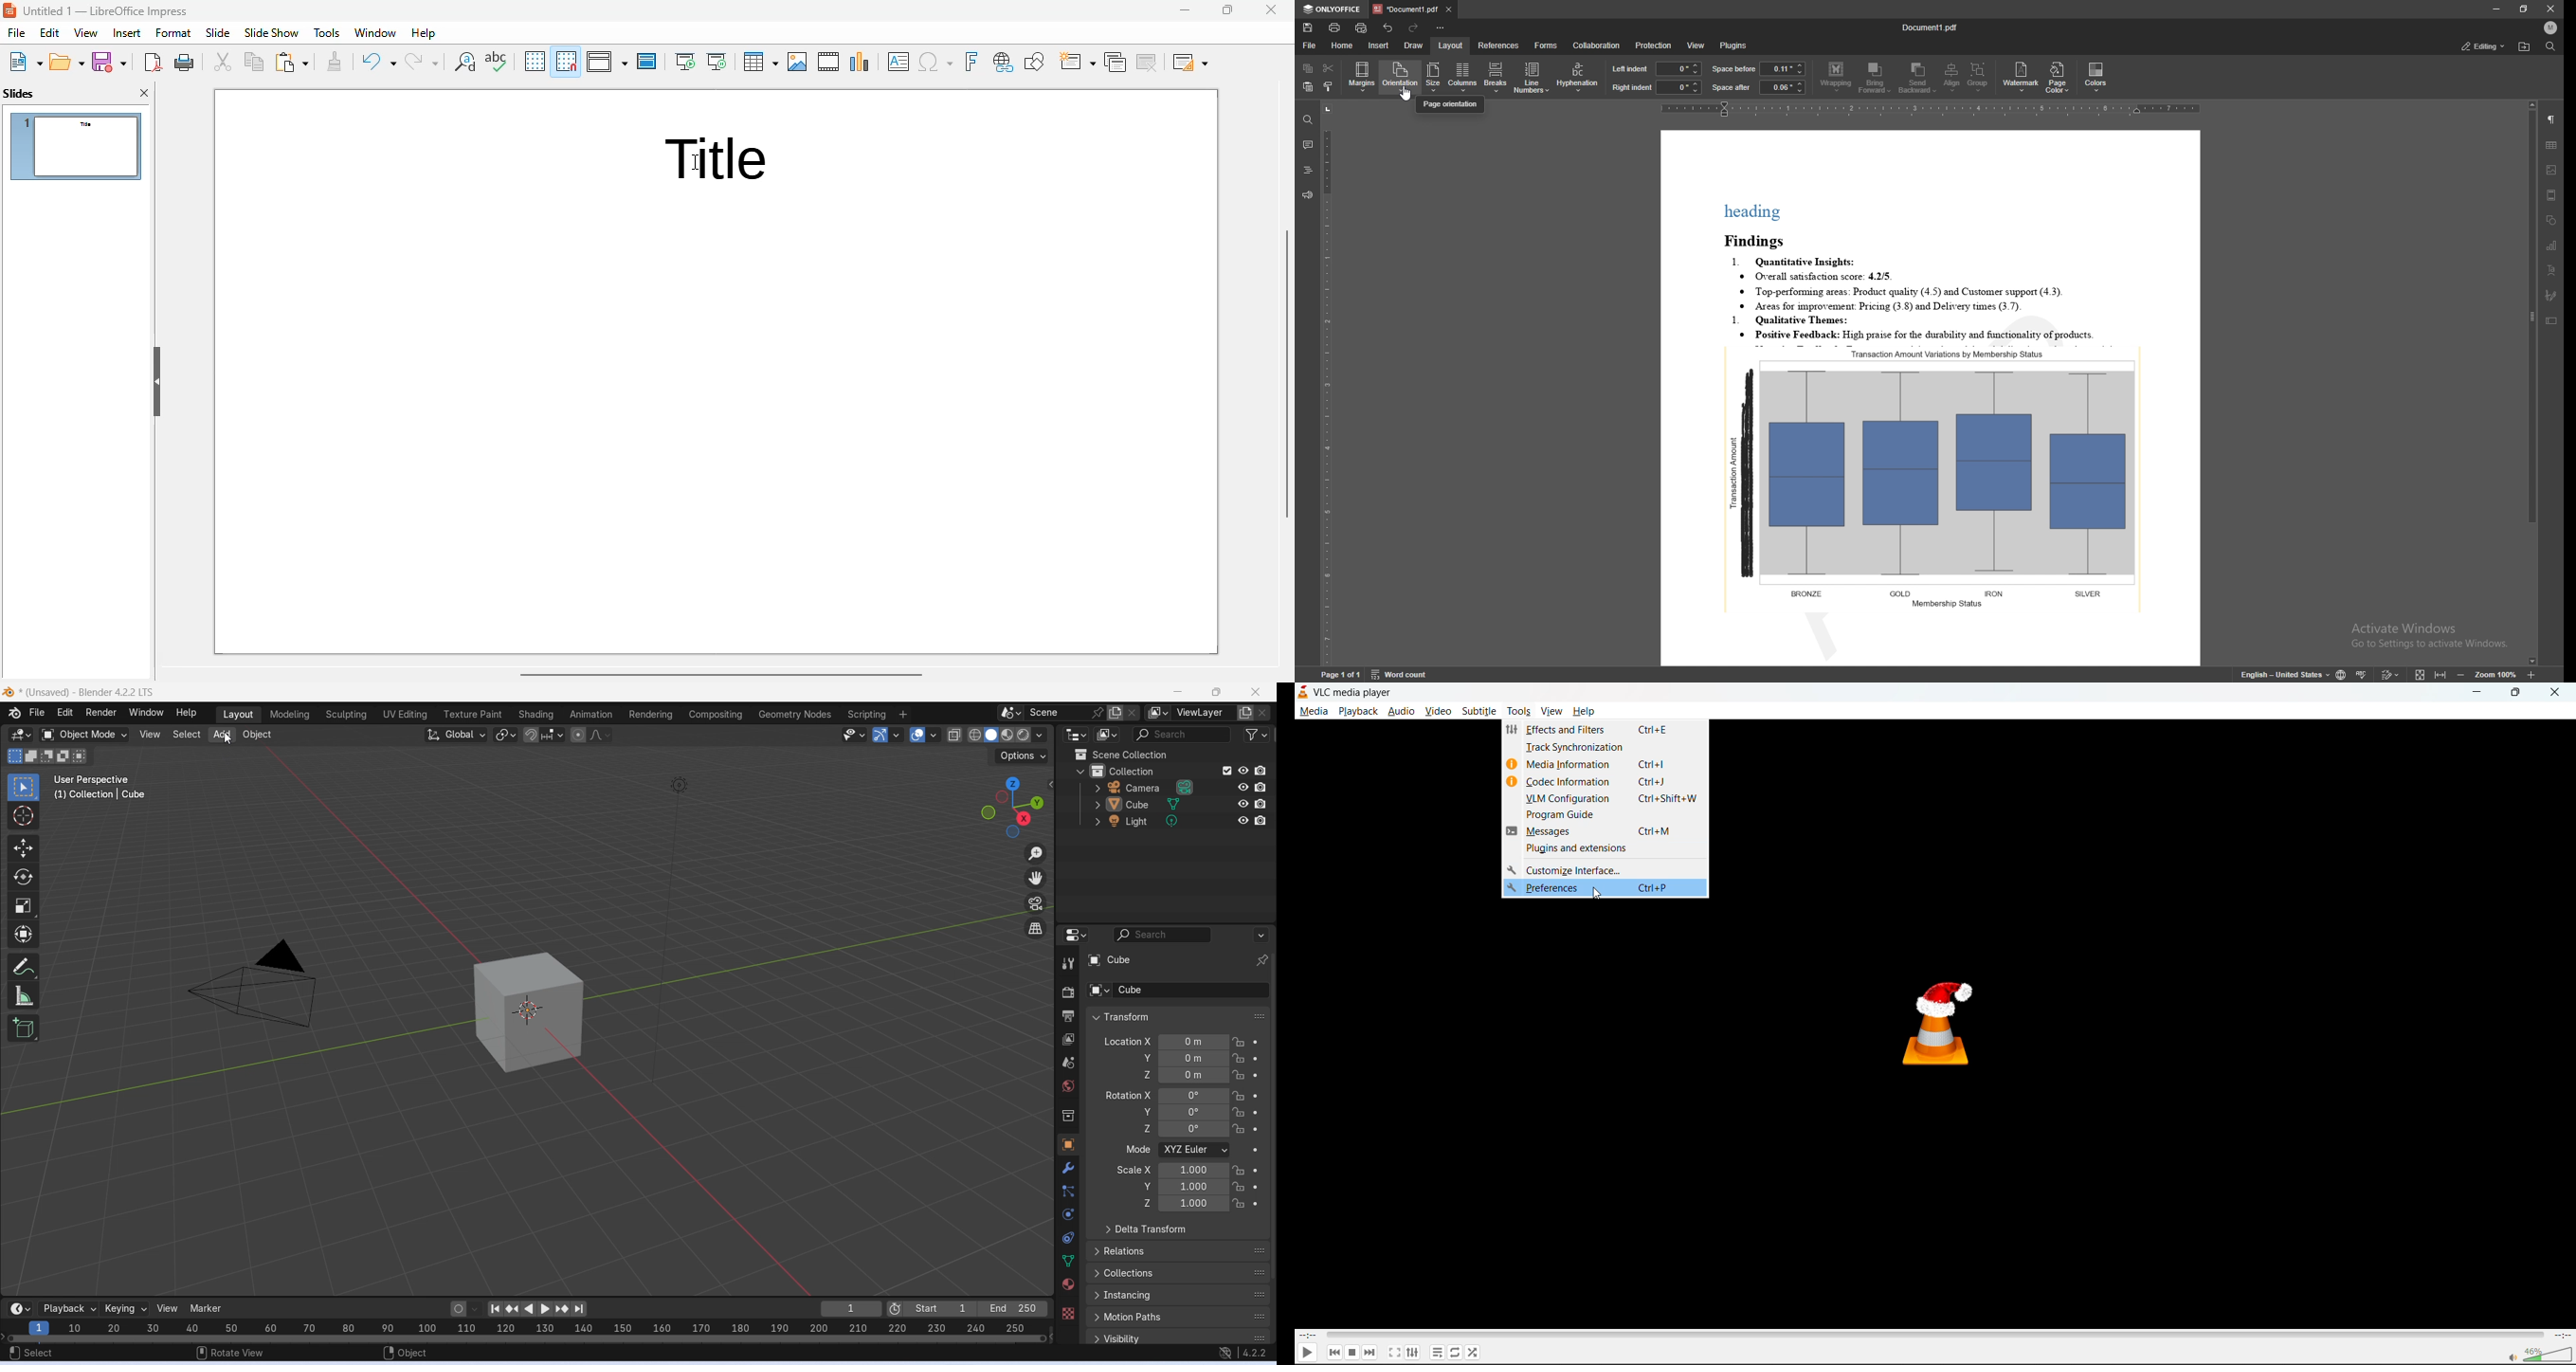 The height and width of the screenshot is (1372, 2576). Describe the element at coordinates (1036, 855) in the screenshot. I see `Zoom in/out` at that location.